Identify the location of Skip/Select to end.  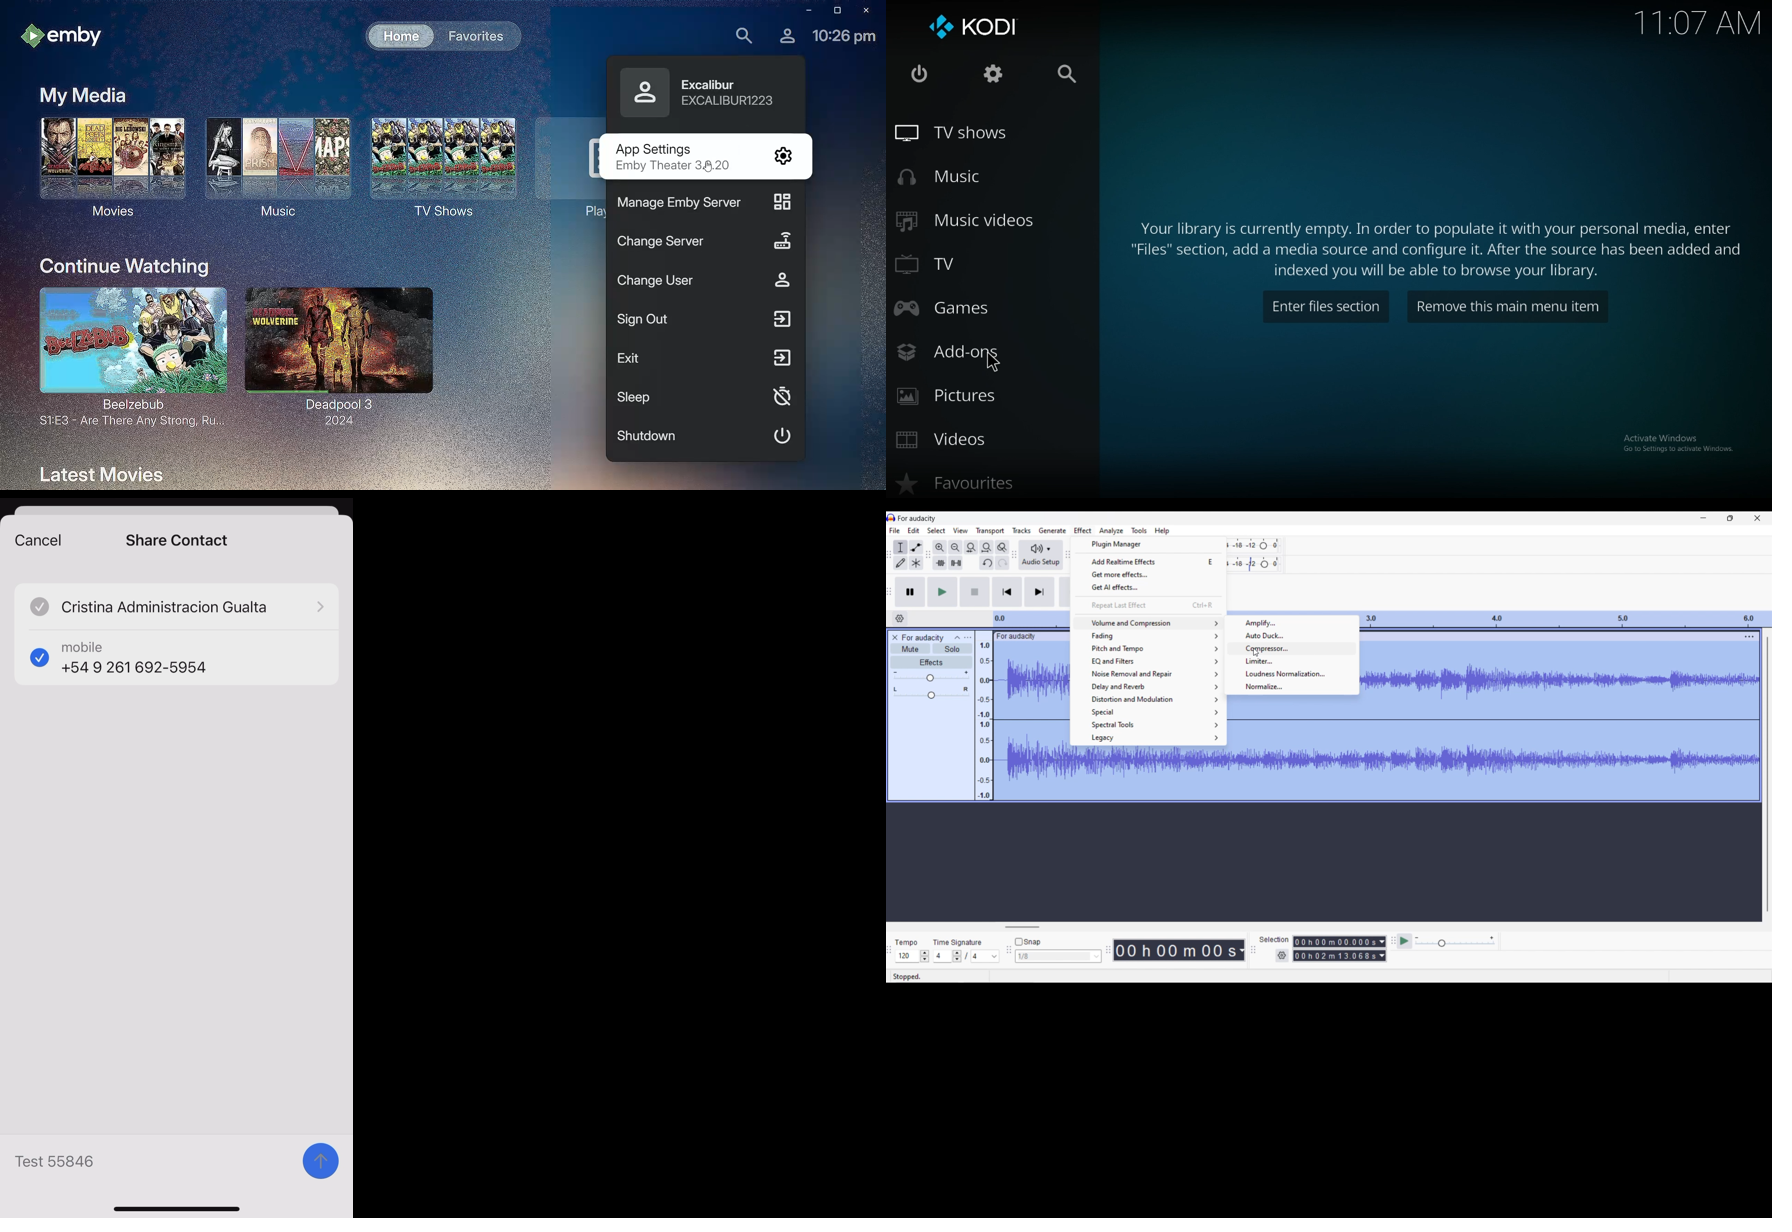
(1040, 592).